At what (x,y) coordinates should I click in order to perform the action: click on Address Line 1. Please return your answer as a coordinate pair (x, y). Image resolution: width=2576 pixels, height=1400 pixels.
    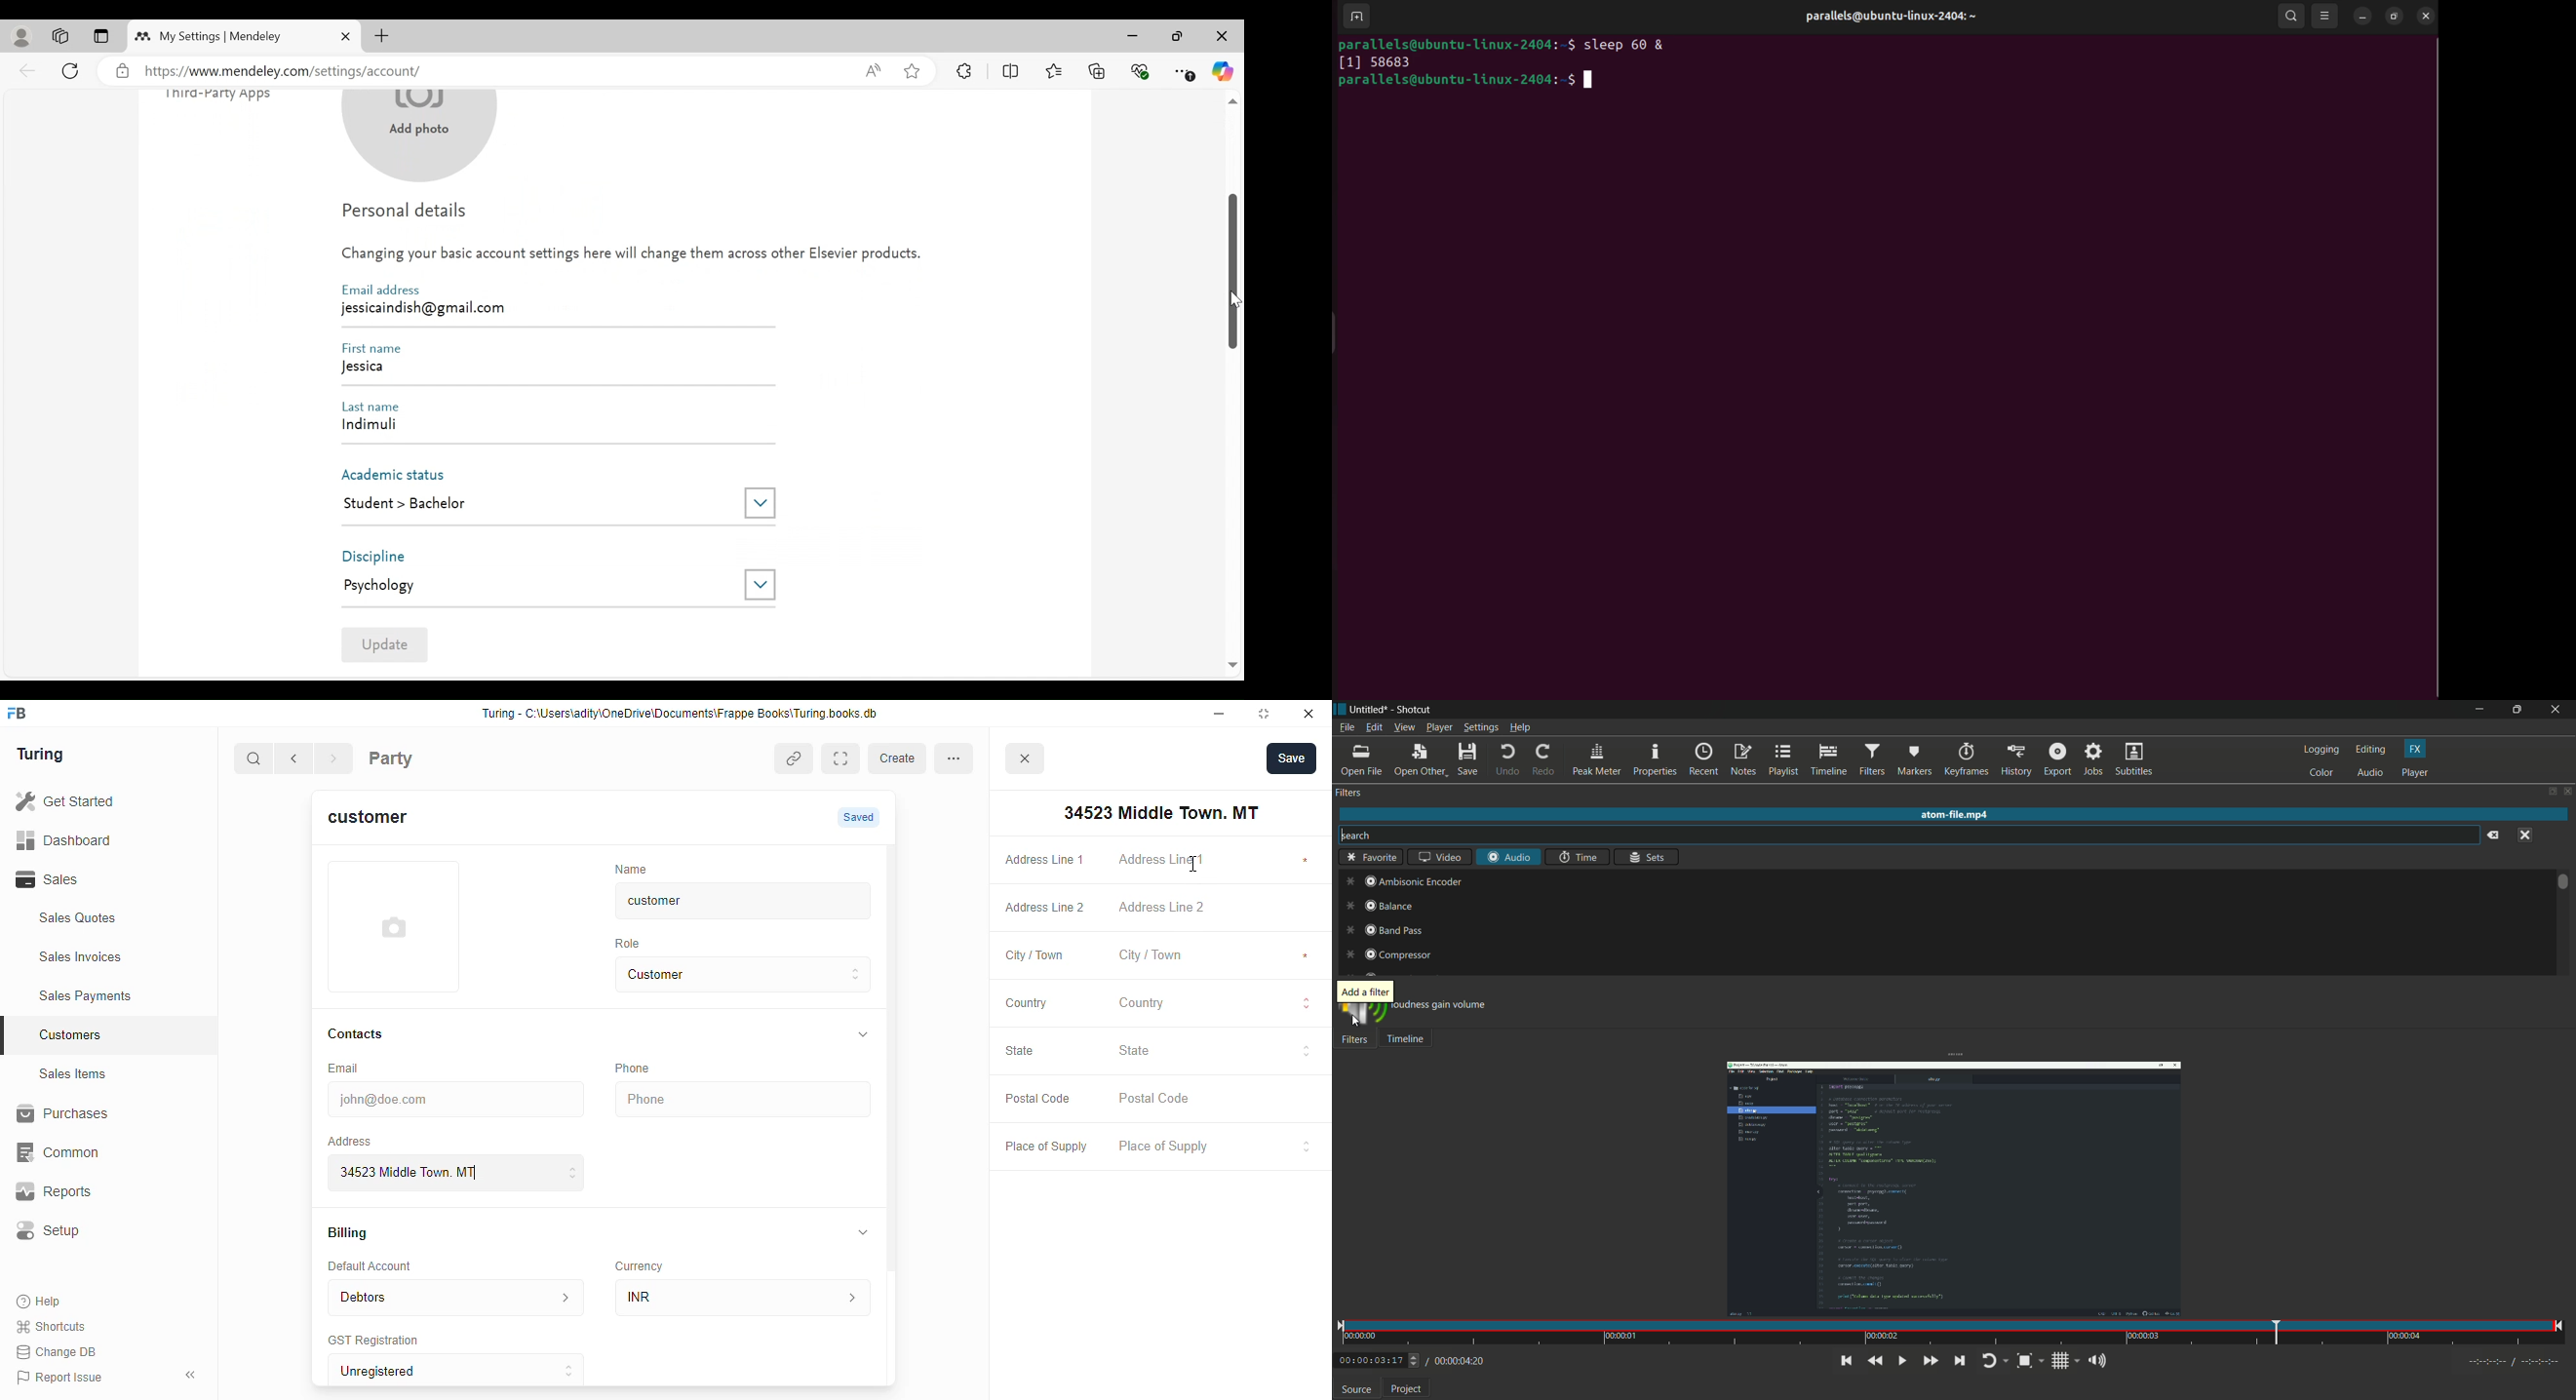
    Looking at the image, I should click on (1043, 858).